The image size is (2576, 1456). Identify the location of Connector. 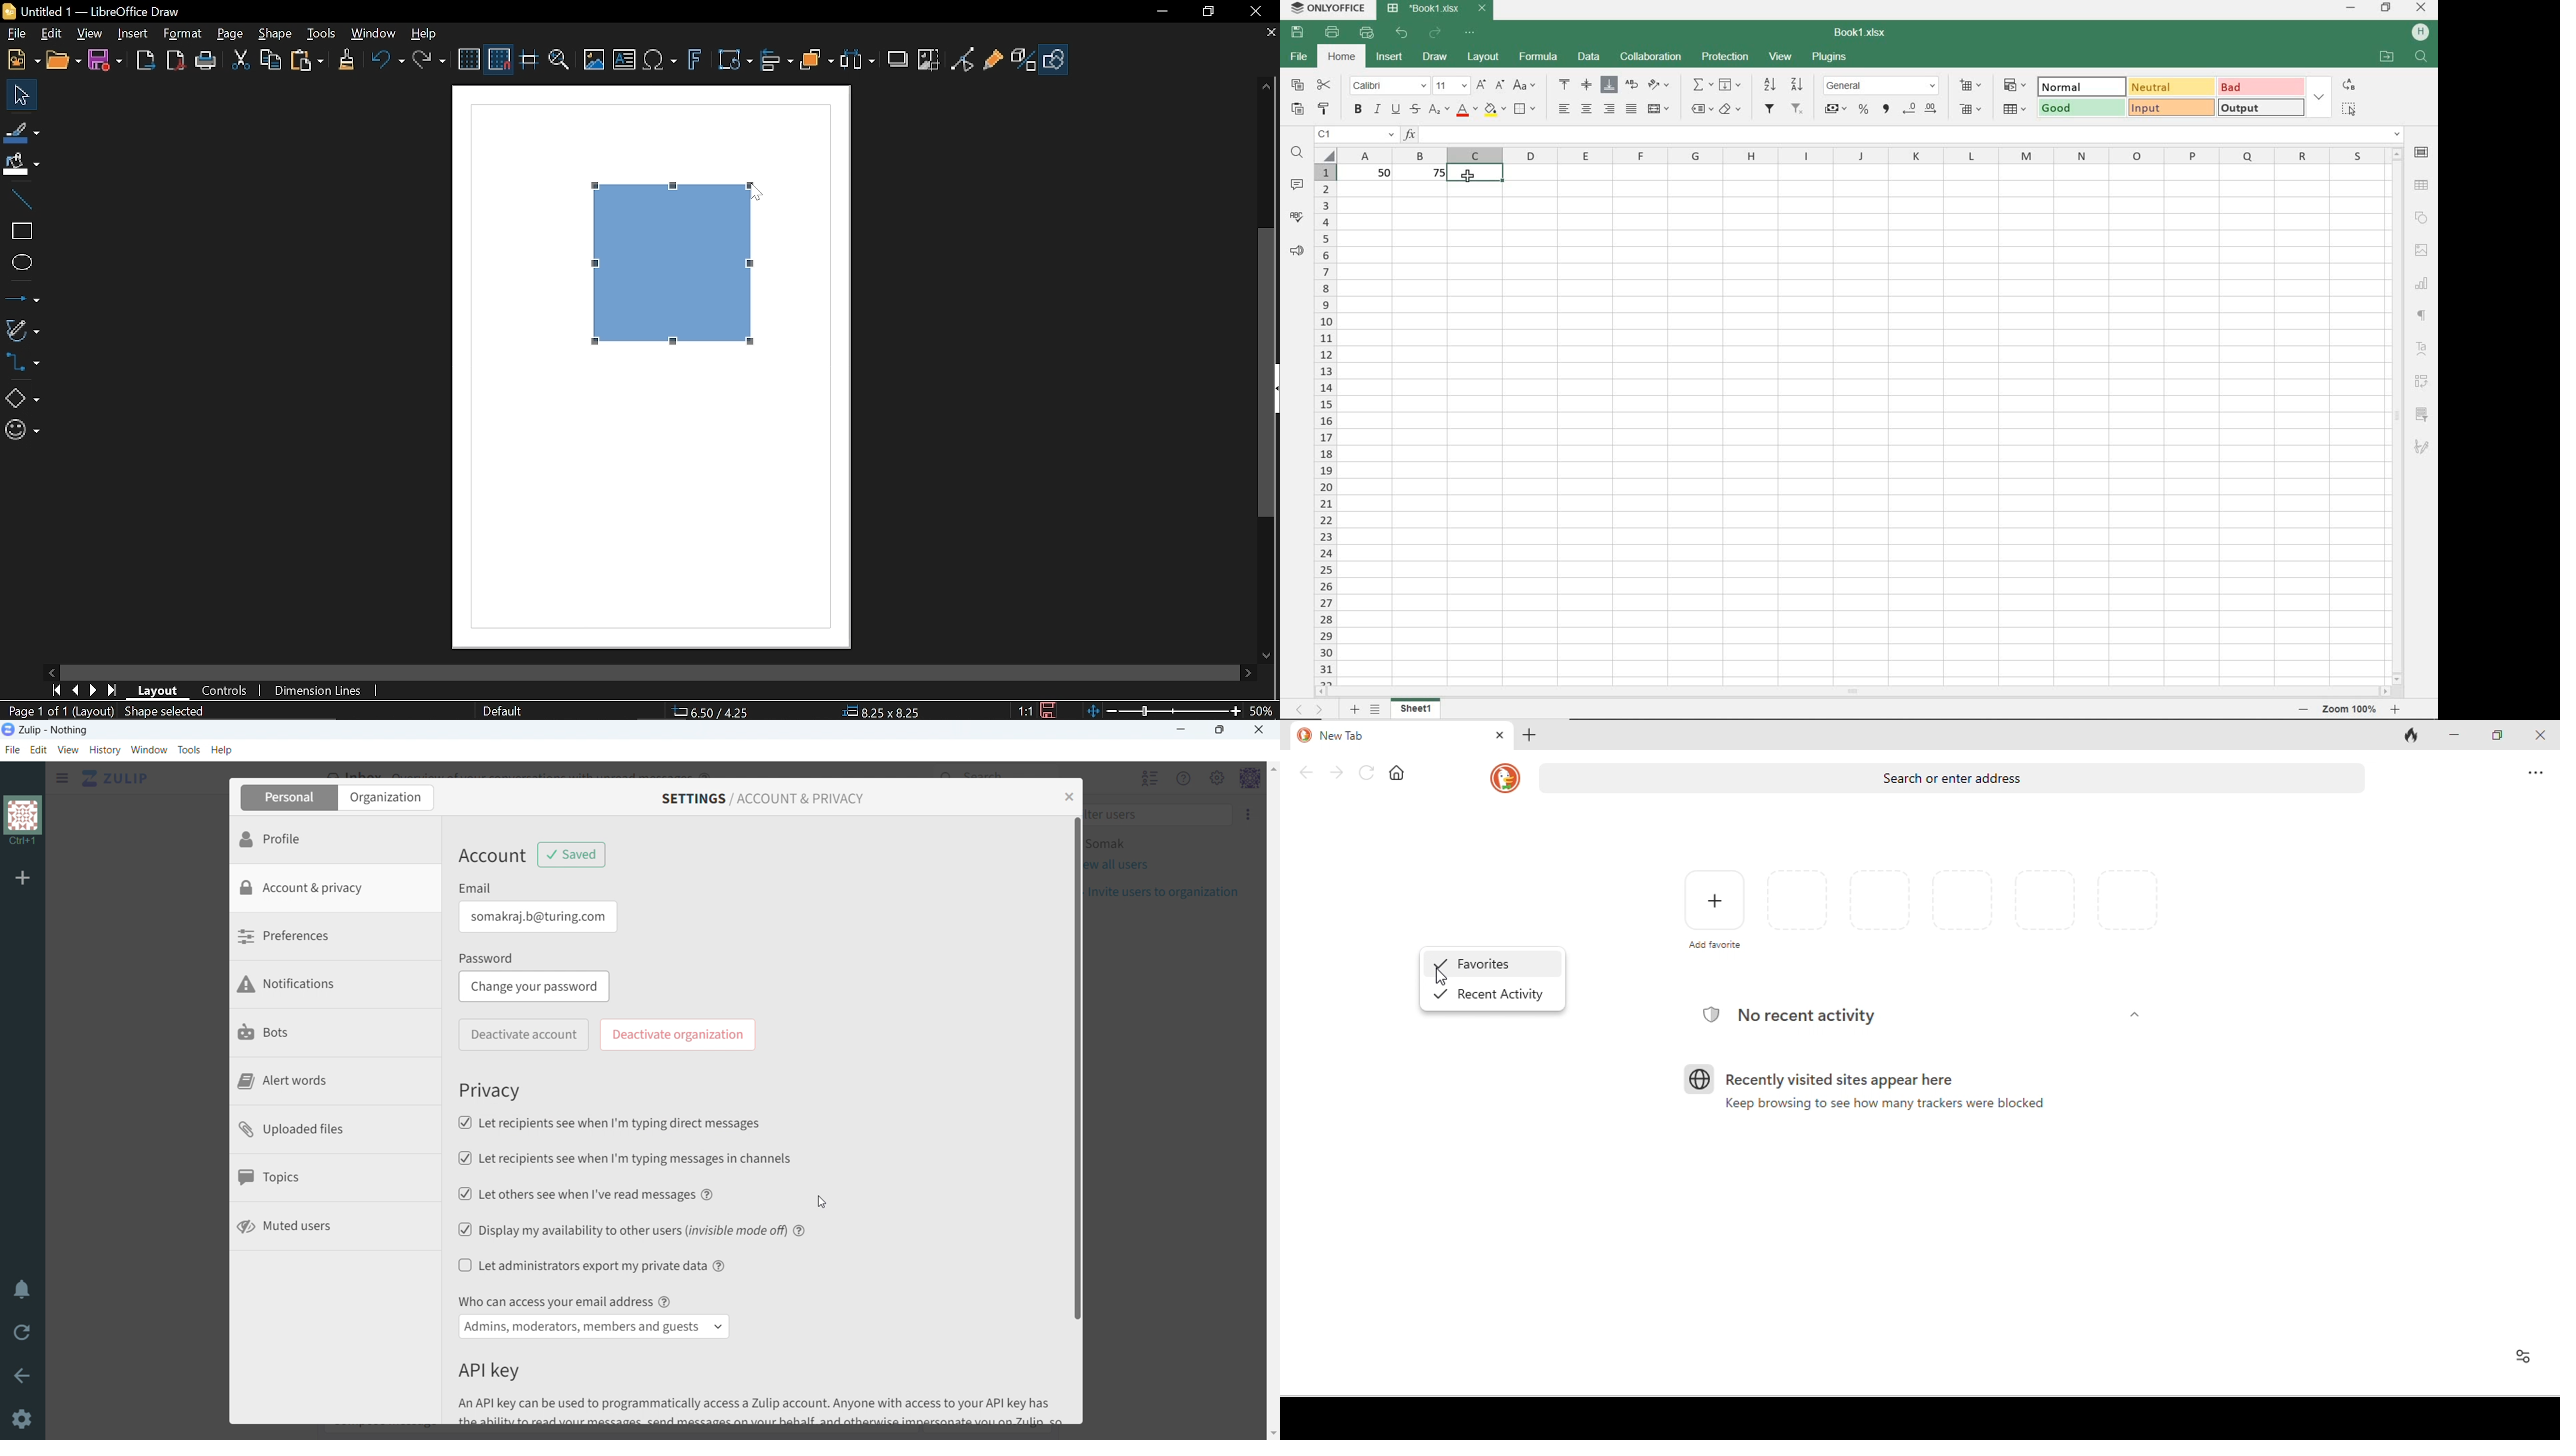
(26, 365).